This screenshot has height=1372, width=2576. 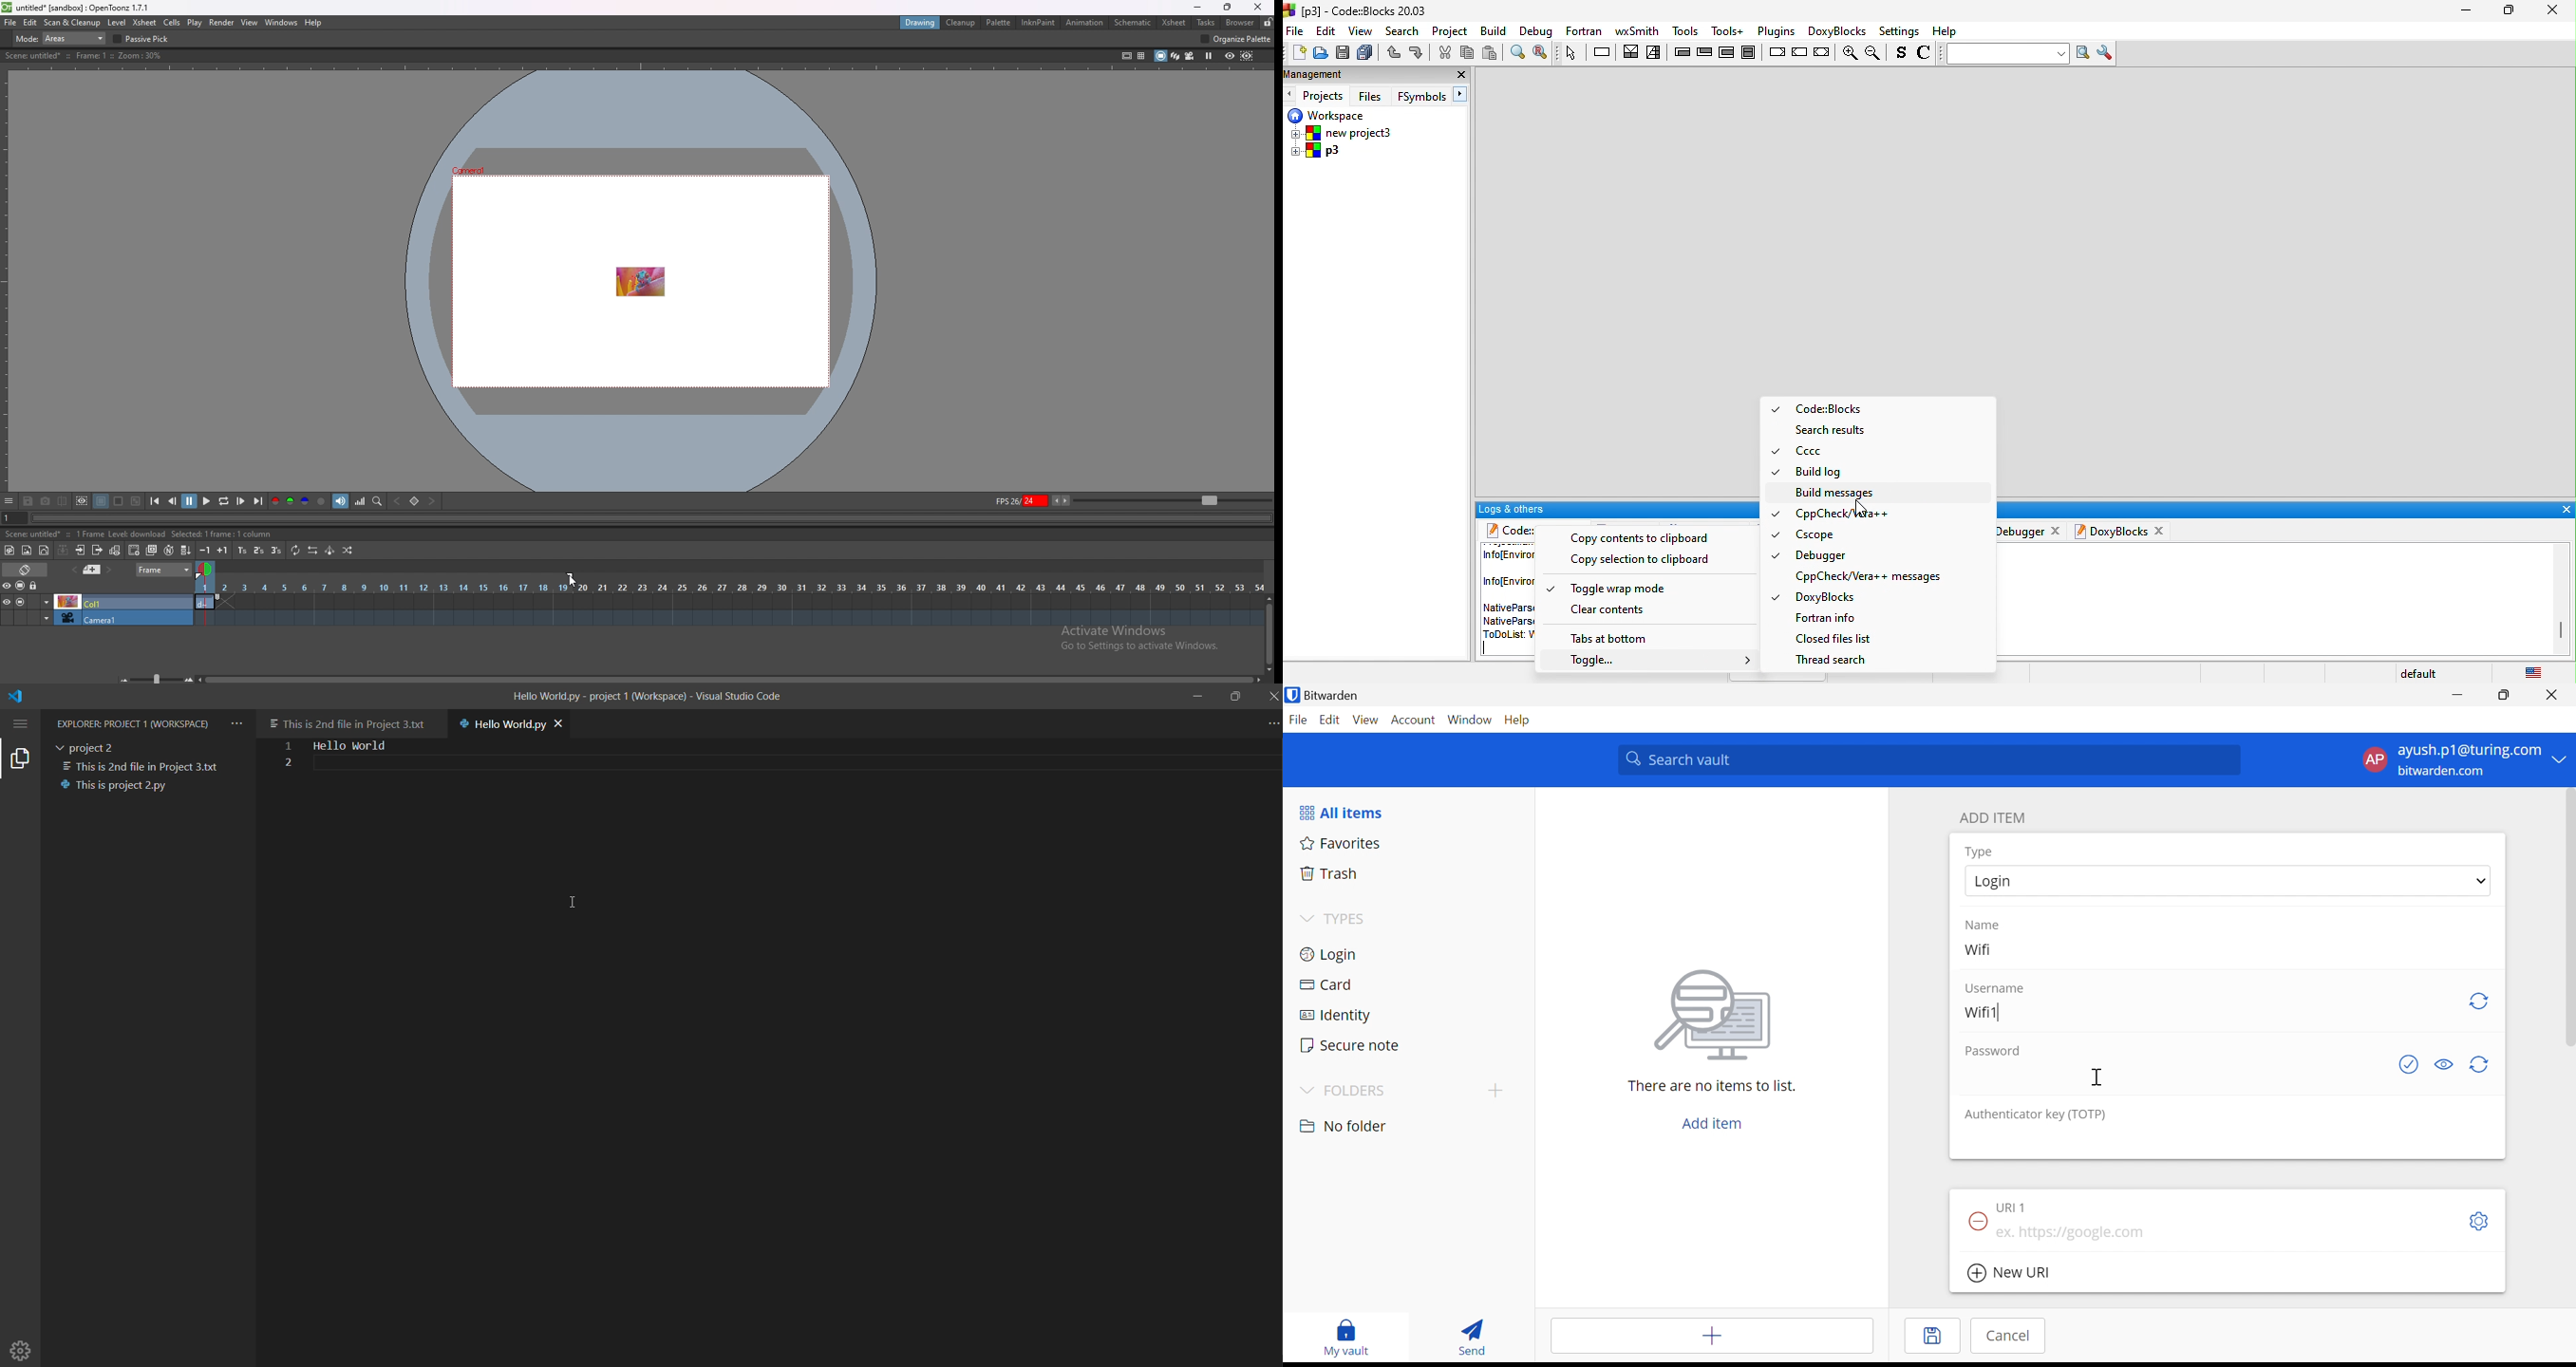 What do you see at coordinates (116, 551) in the screenshot?
I see `toggle edit in place` at bounding box center [116, 551].